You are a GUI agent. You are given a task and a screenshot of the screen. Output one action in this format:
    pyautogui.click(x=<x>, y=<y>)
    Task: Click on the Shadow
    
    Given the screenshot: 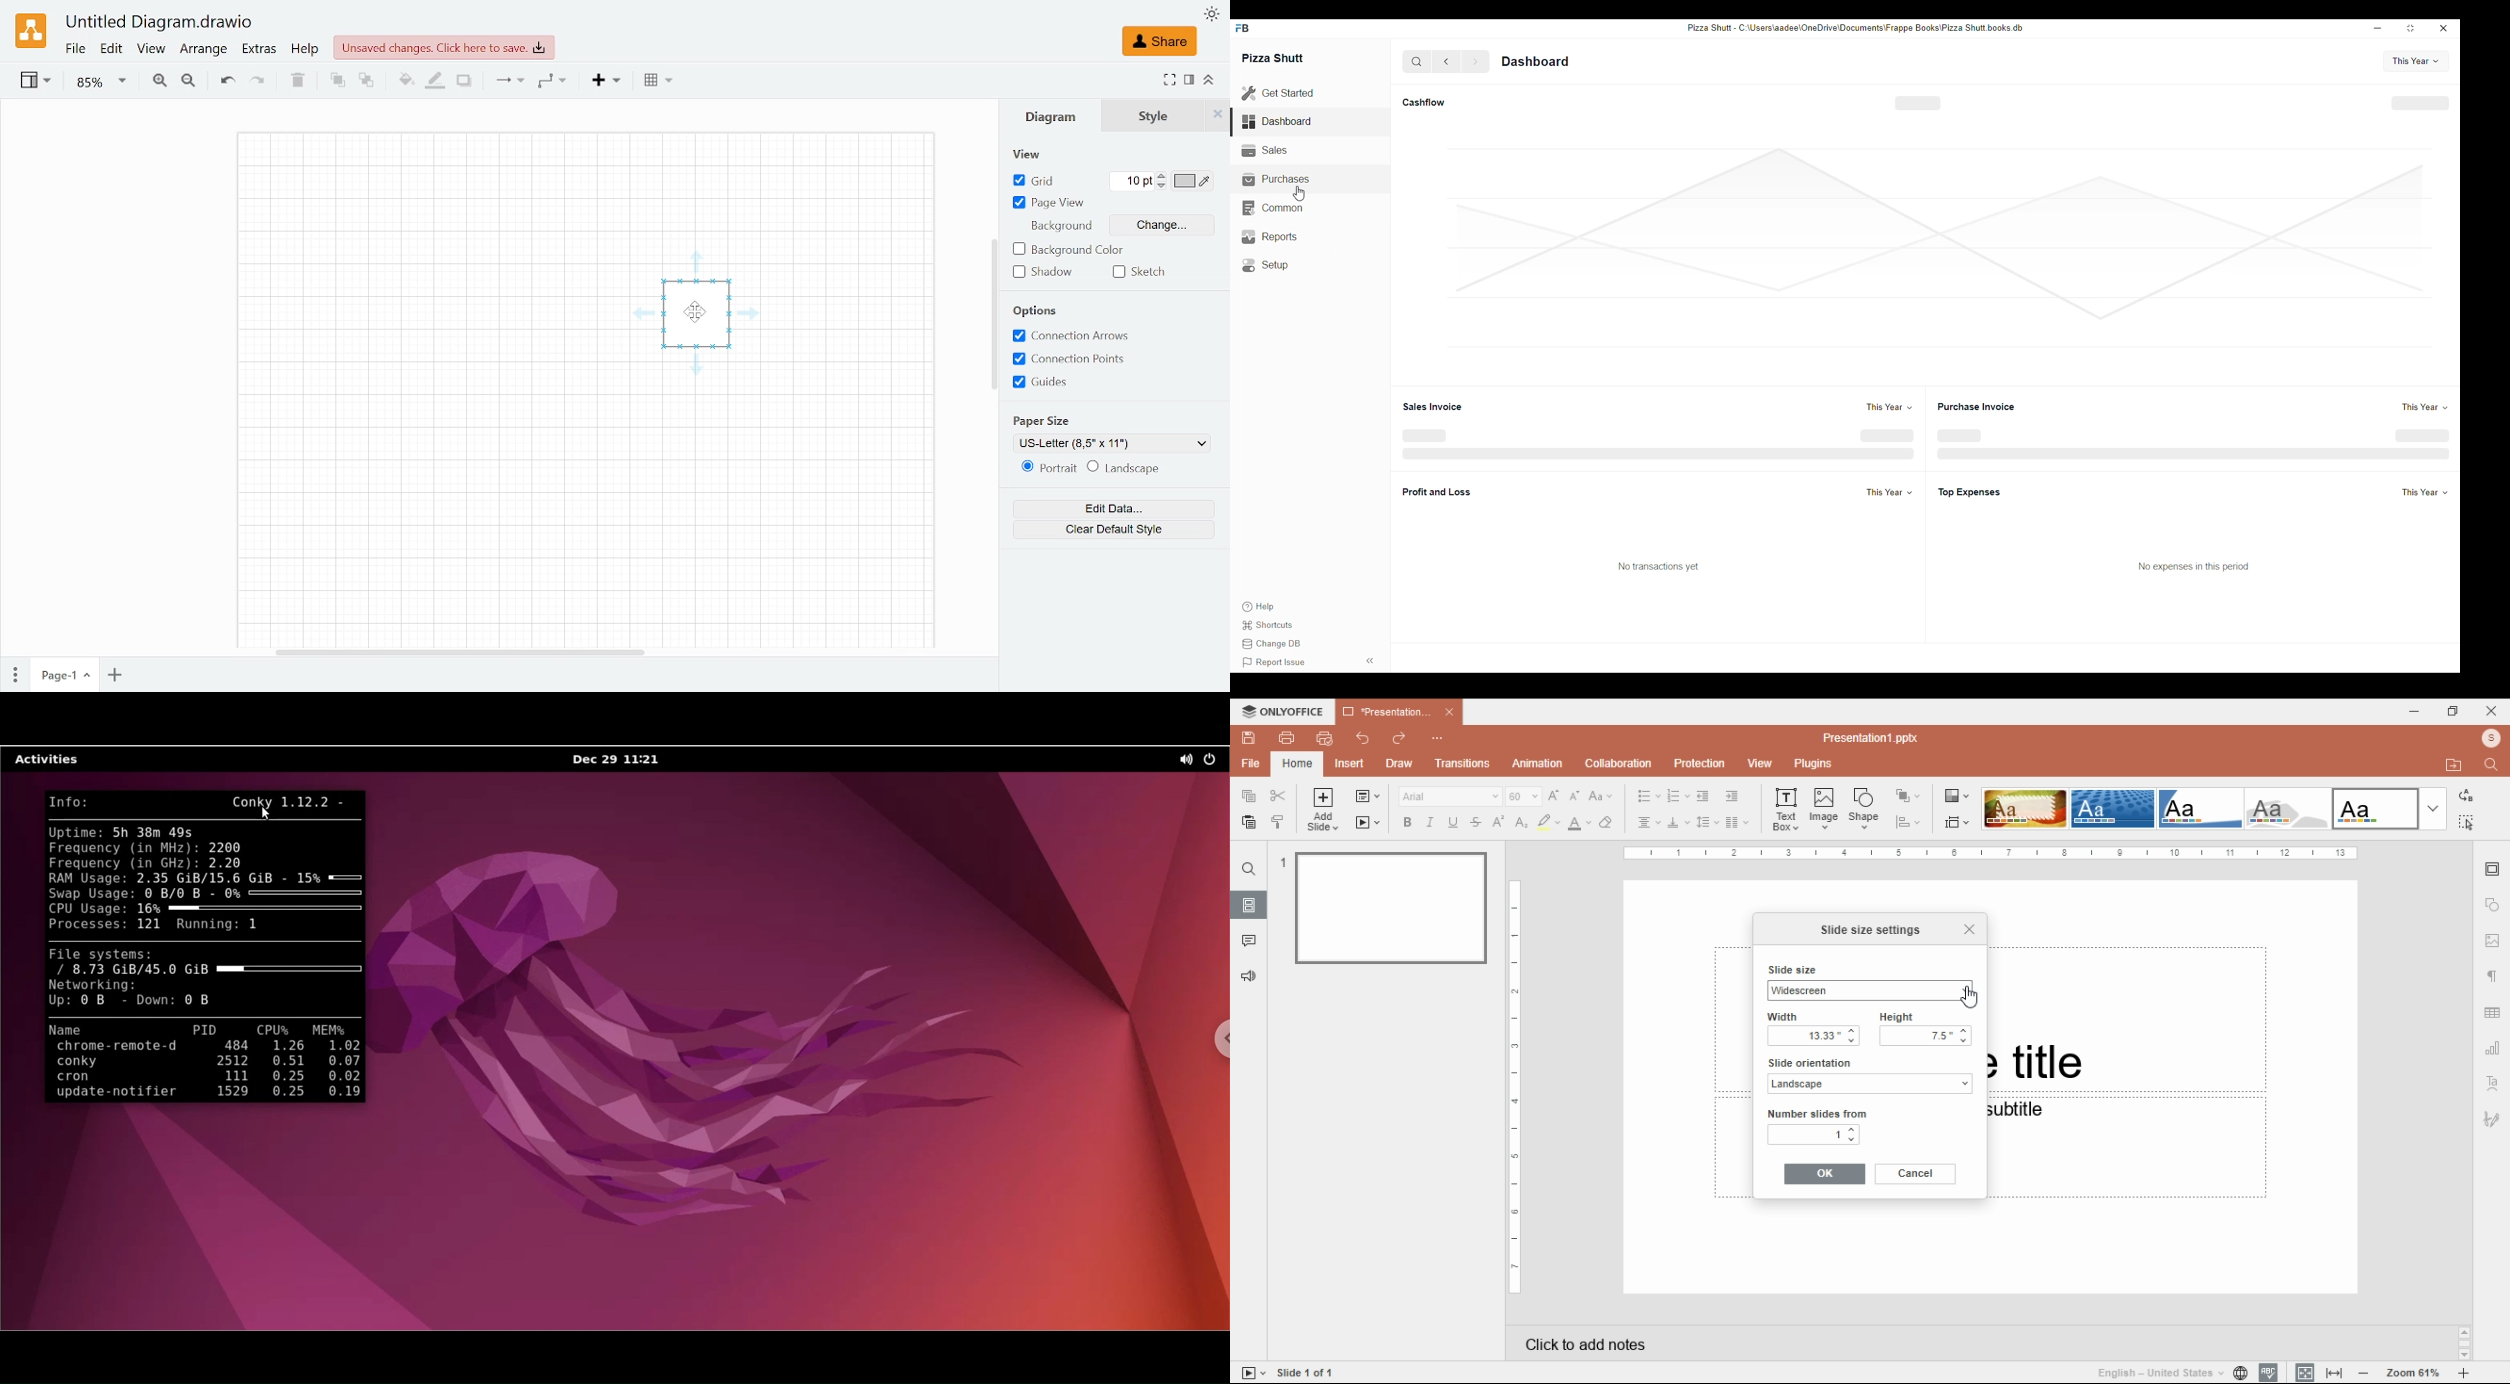 What is the action you would take?
    pyautogui.click(x=1049, y=273)
    